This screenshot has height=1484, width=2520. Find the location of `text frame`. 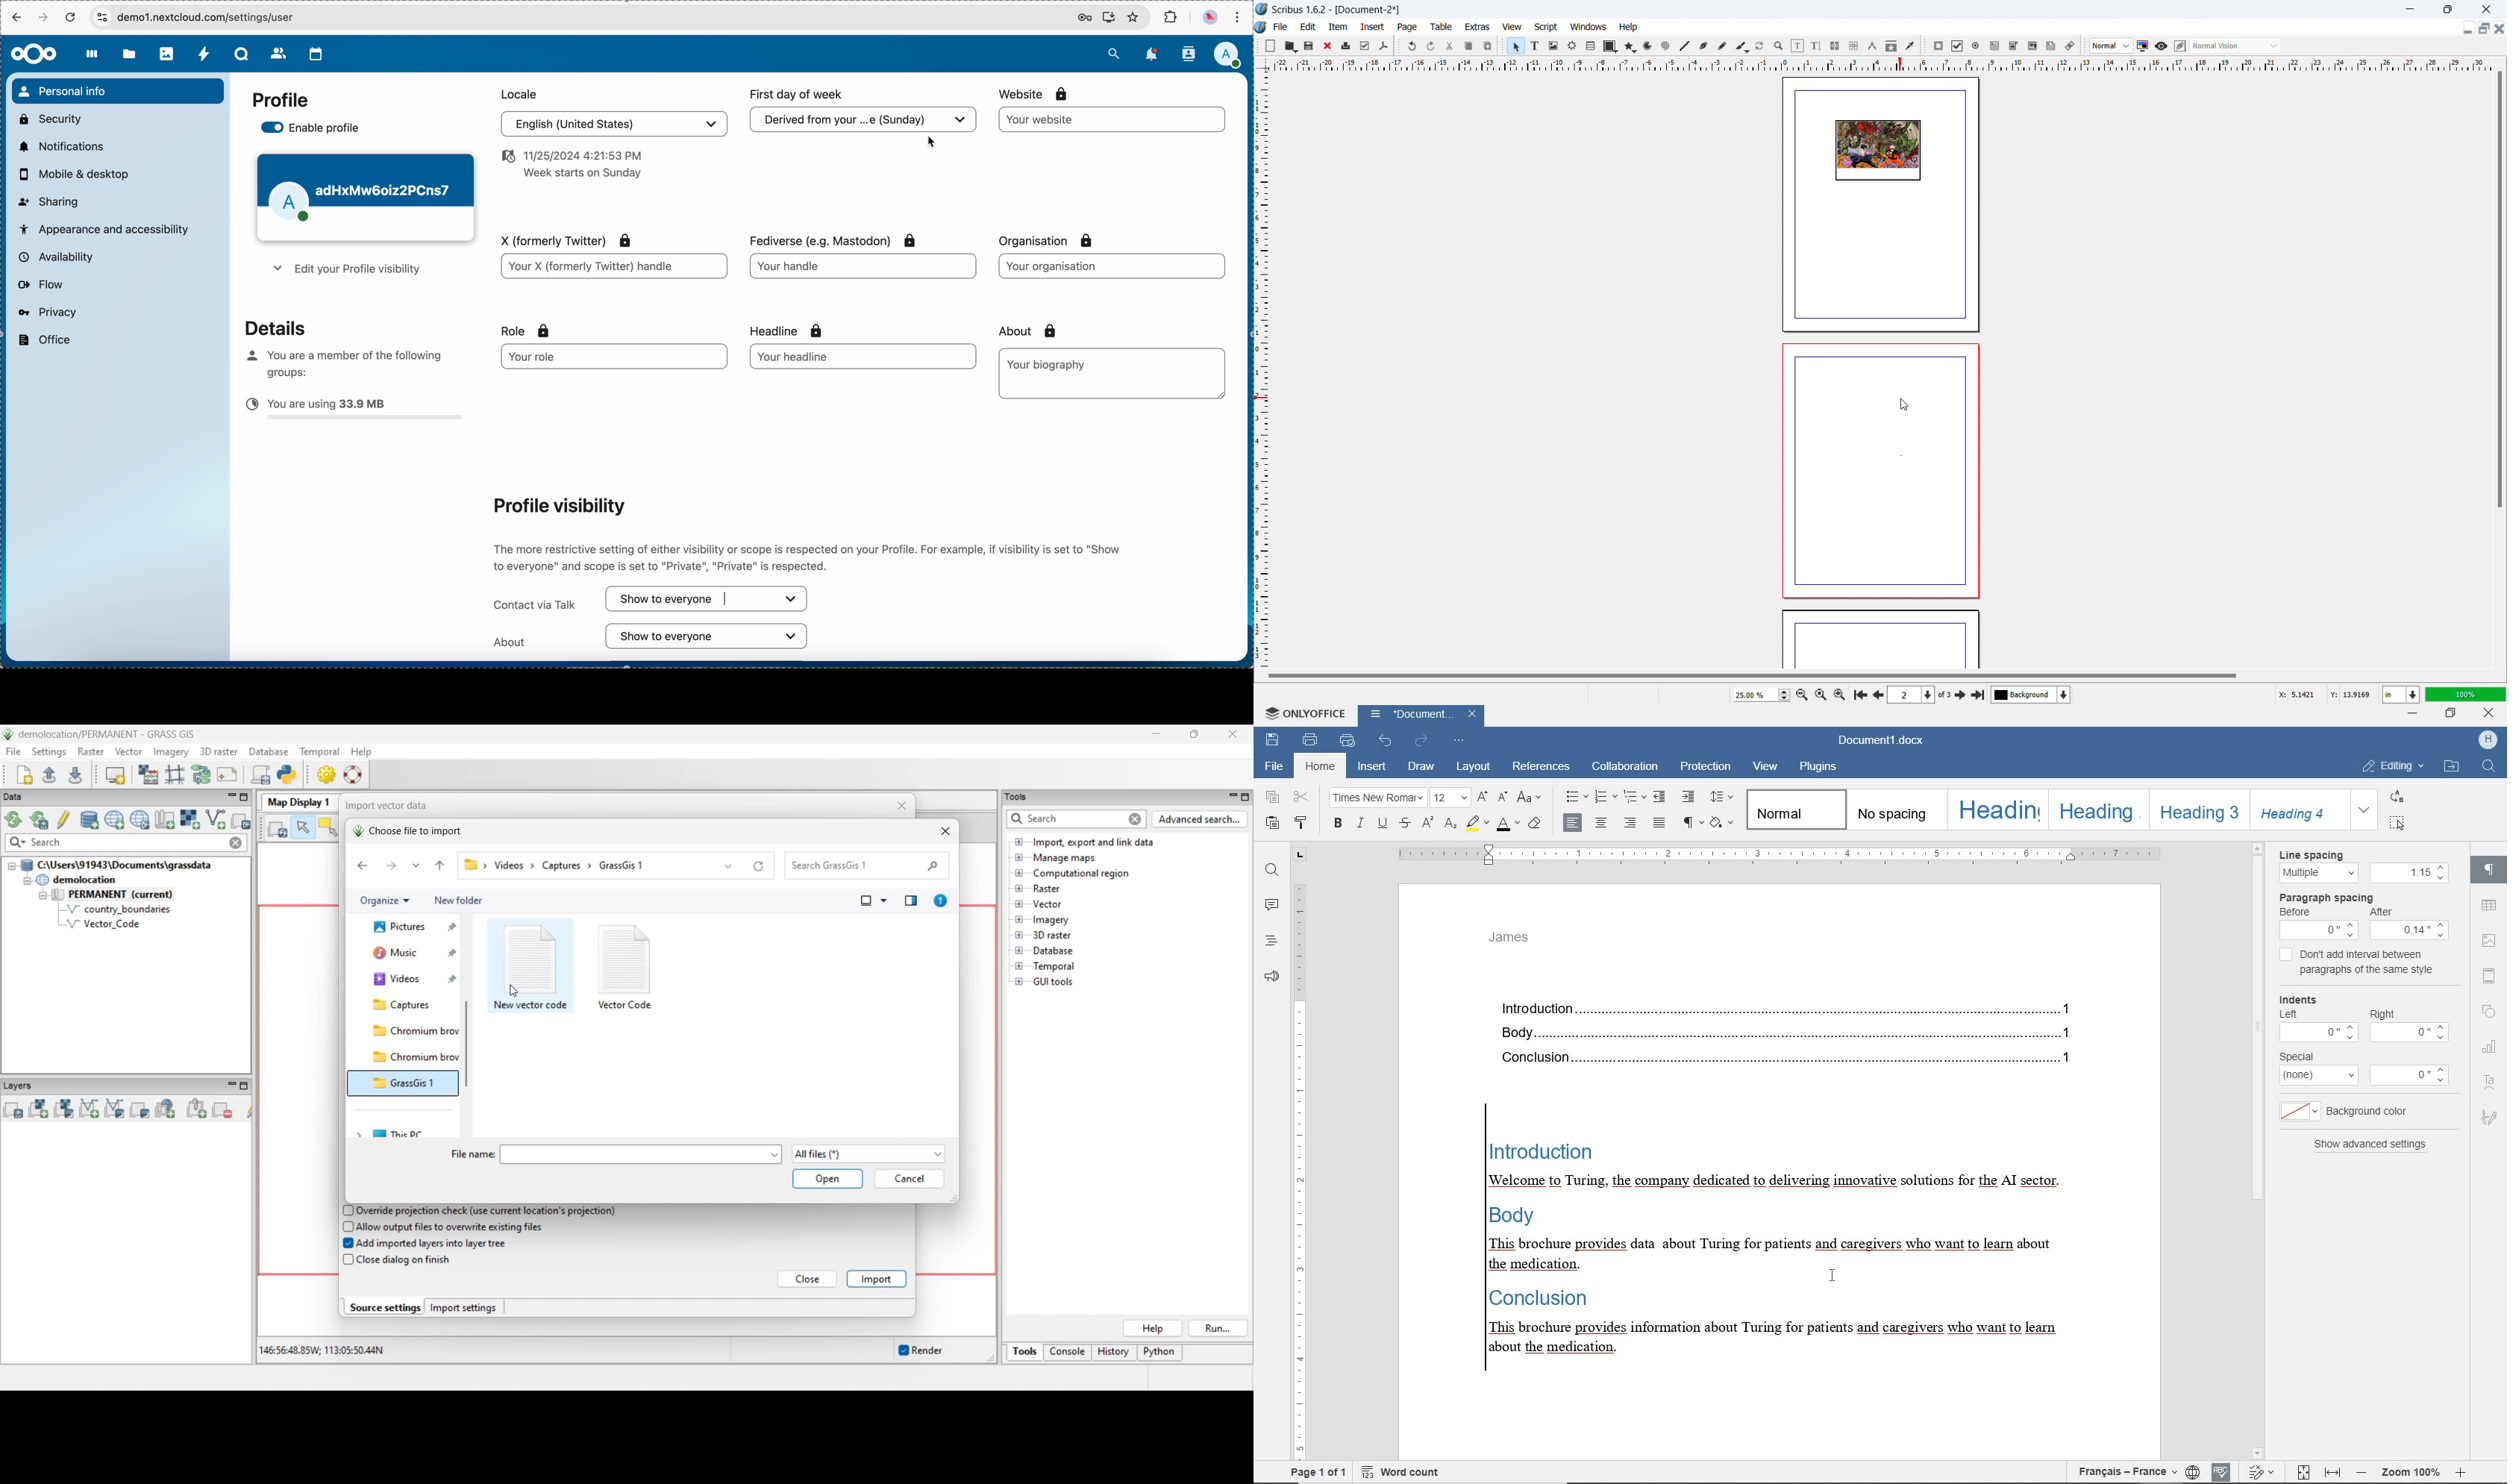

text frame is located at coordinates (1536, 45).